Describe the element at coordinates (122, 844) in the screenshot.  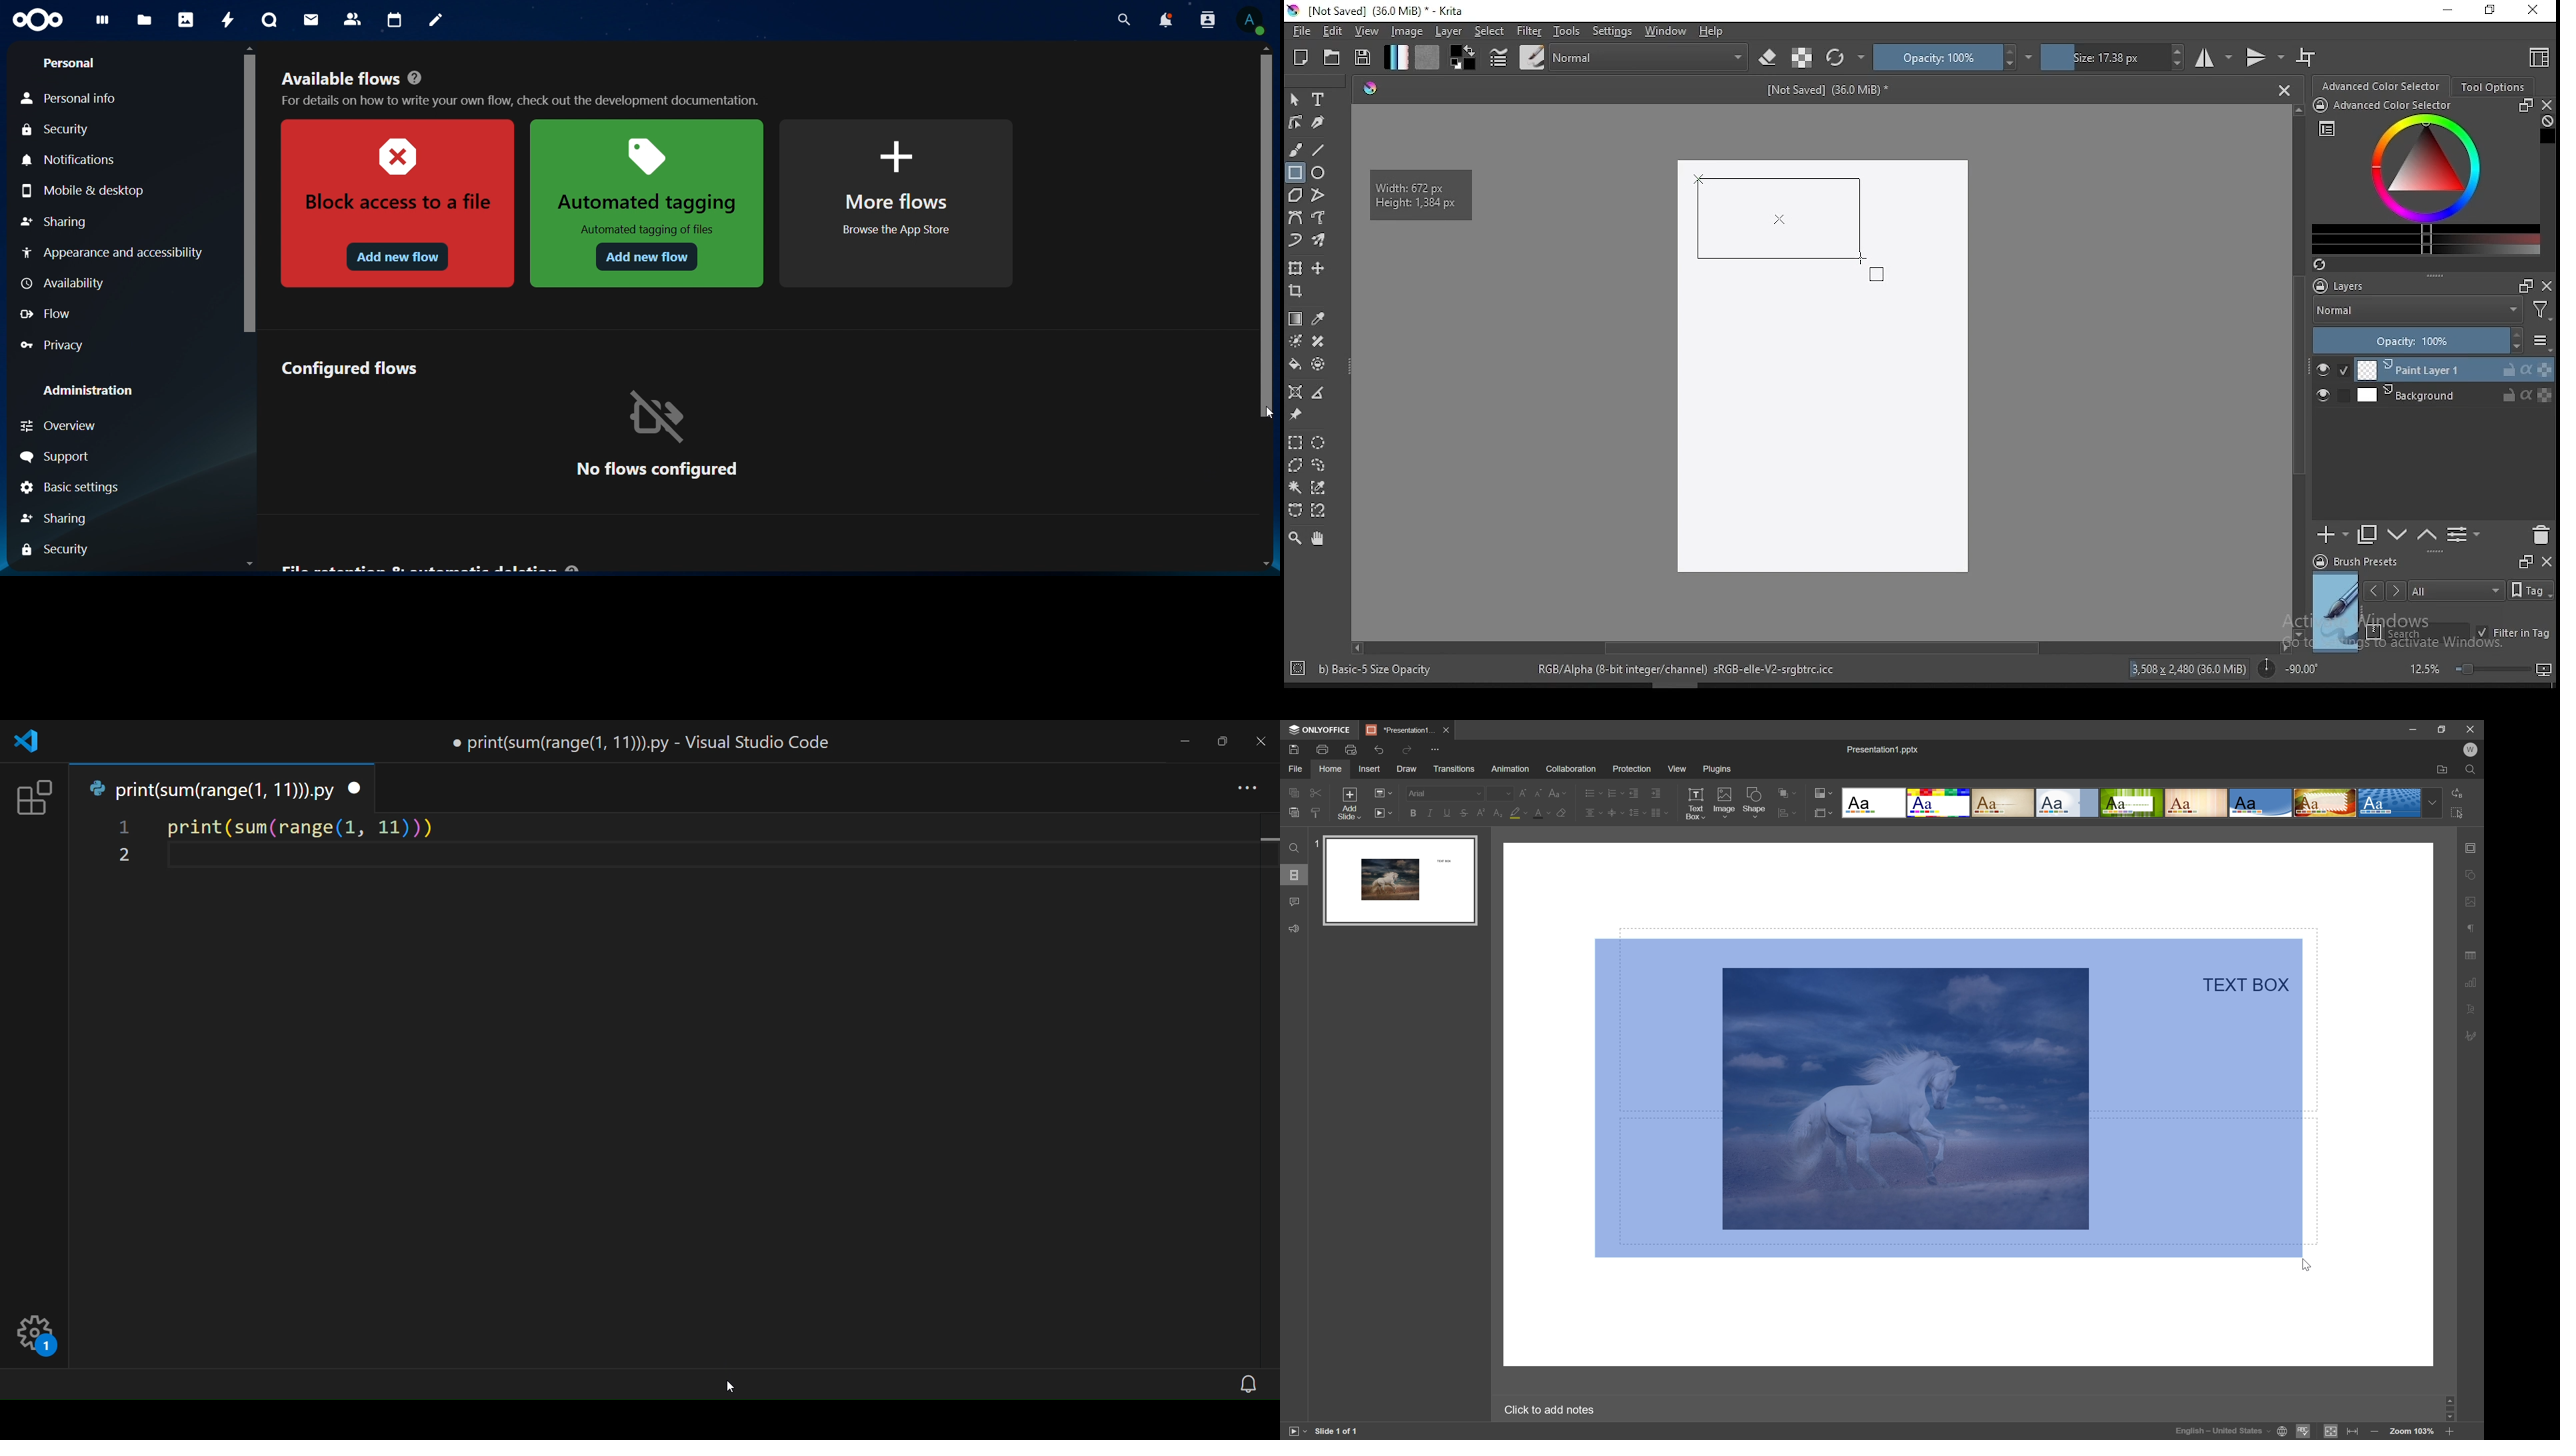
I see `line number` at that location.